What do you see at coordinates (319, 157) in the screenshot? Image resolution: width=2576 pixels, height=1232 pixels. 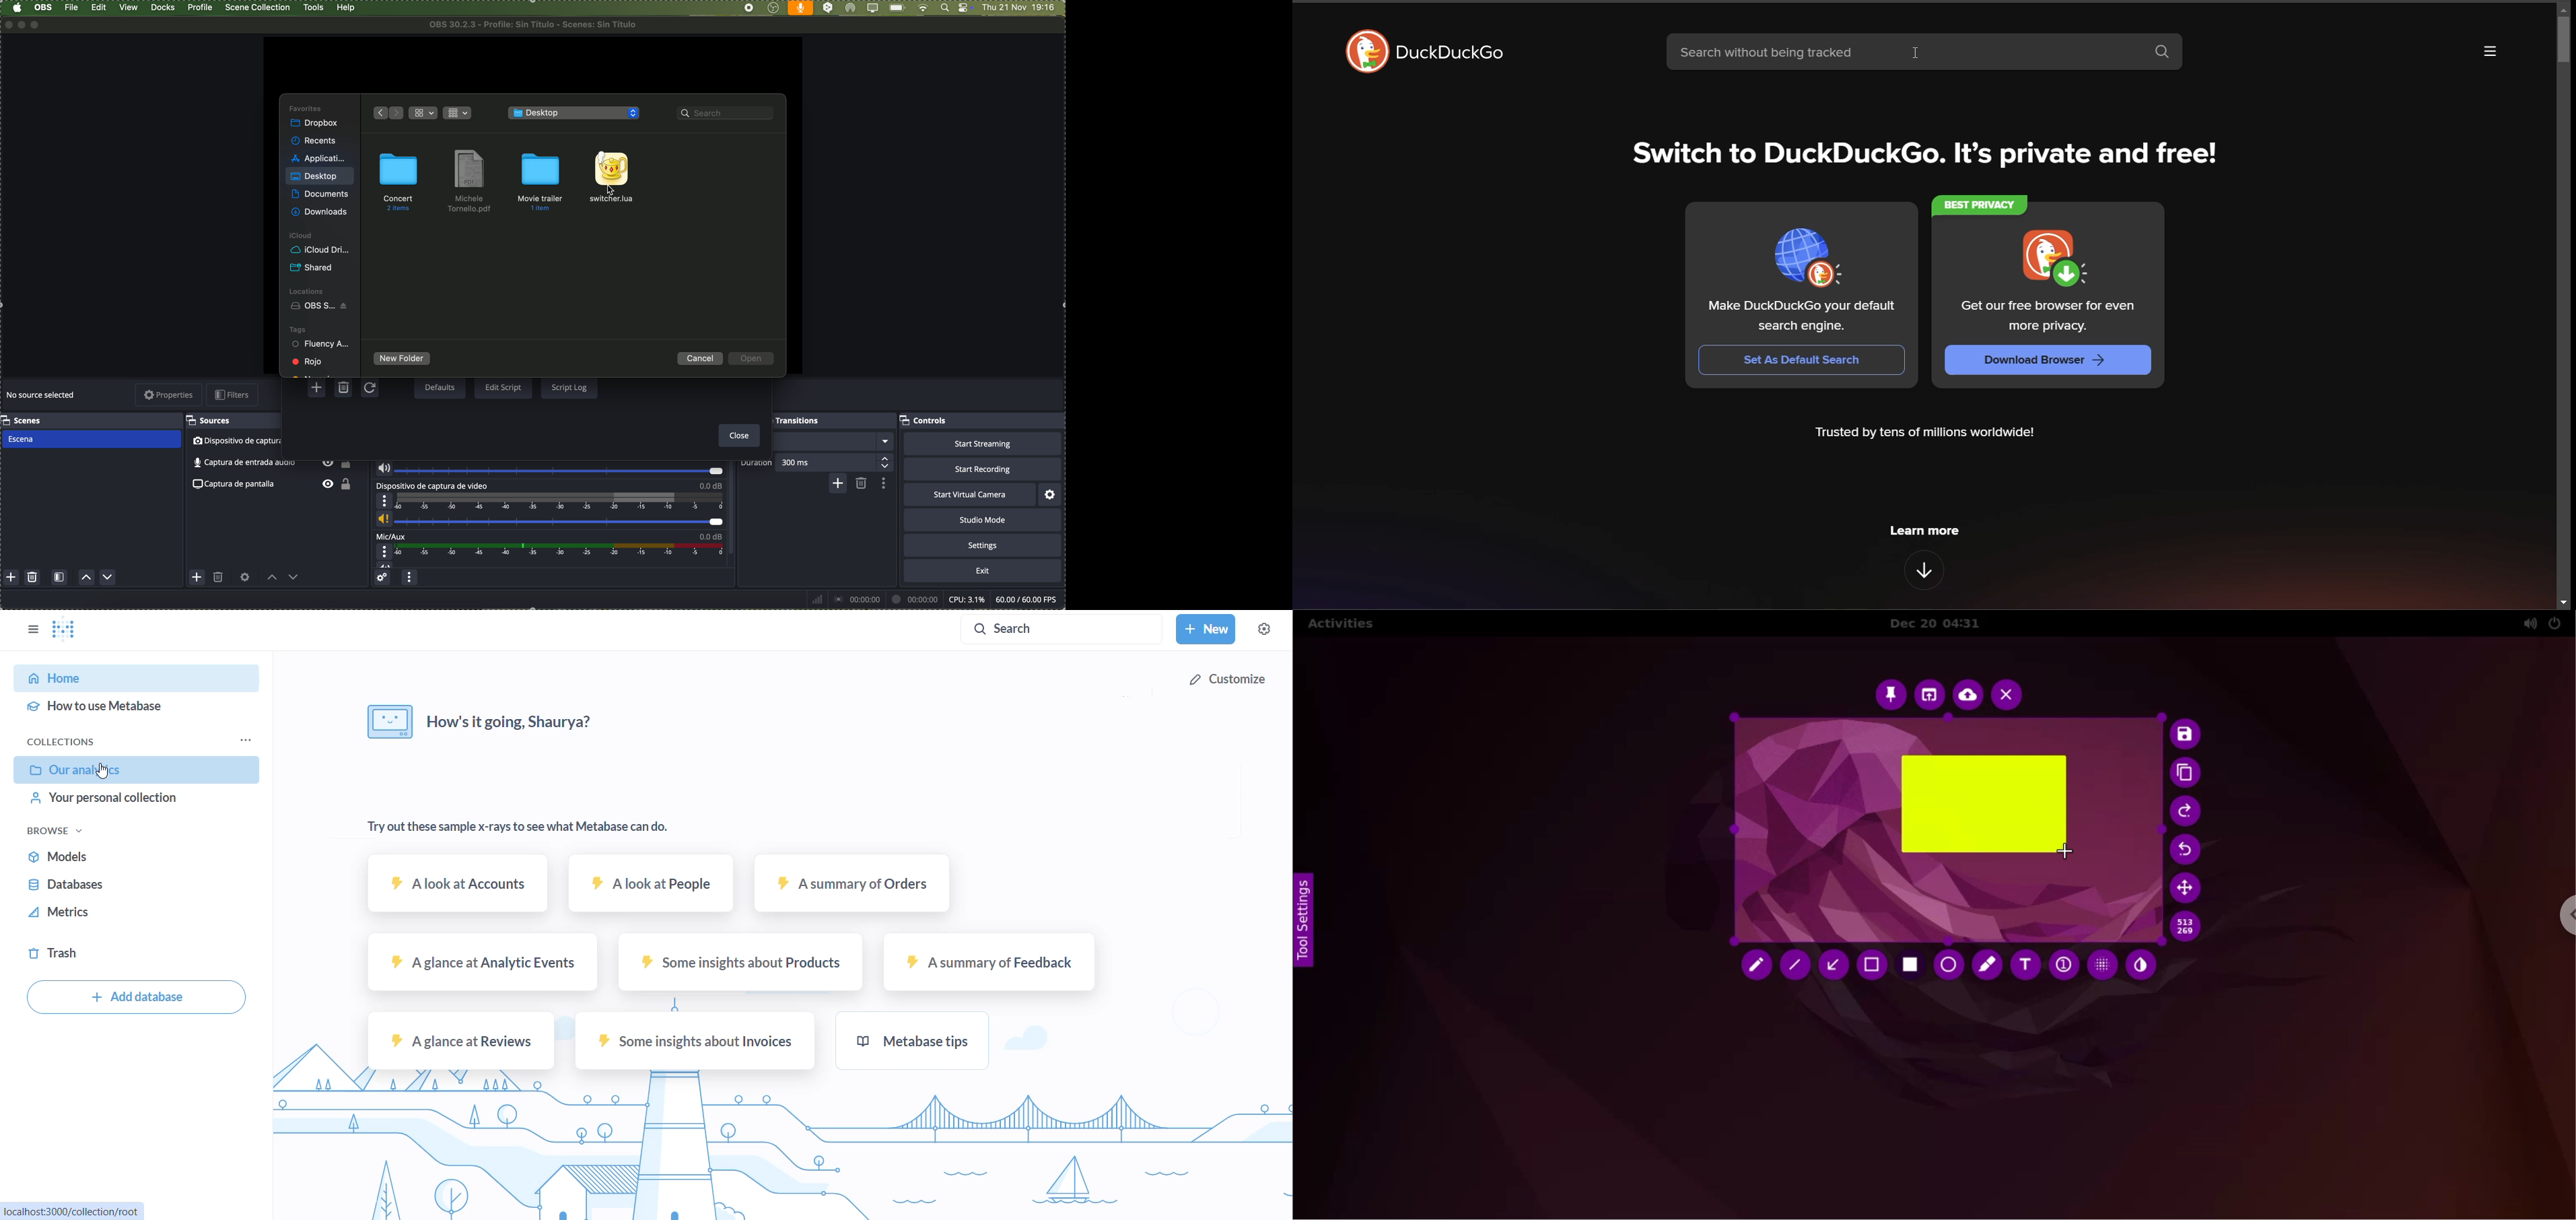 I see `applications` at bounding box center [319, 157].